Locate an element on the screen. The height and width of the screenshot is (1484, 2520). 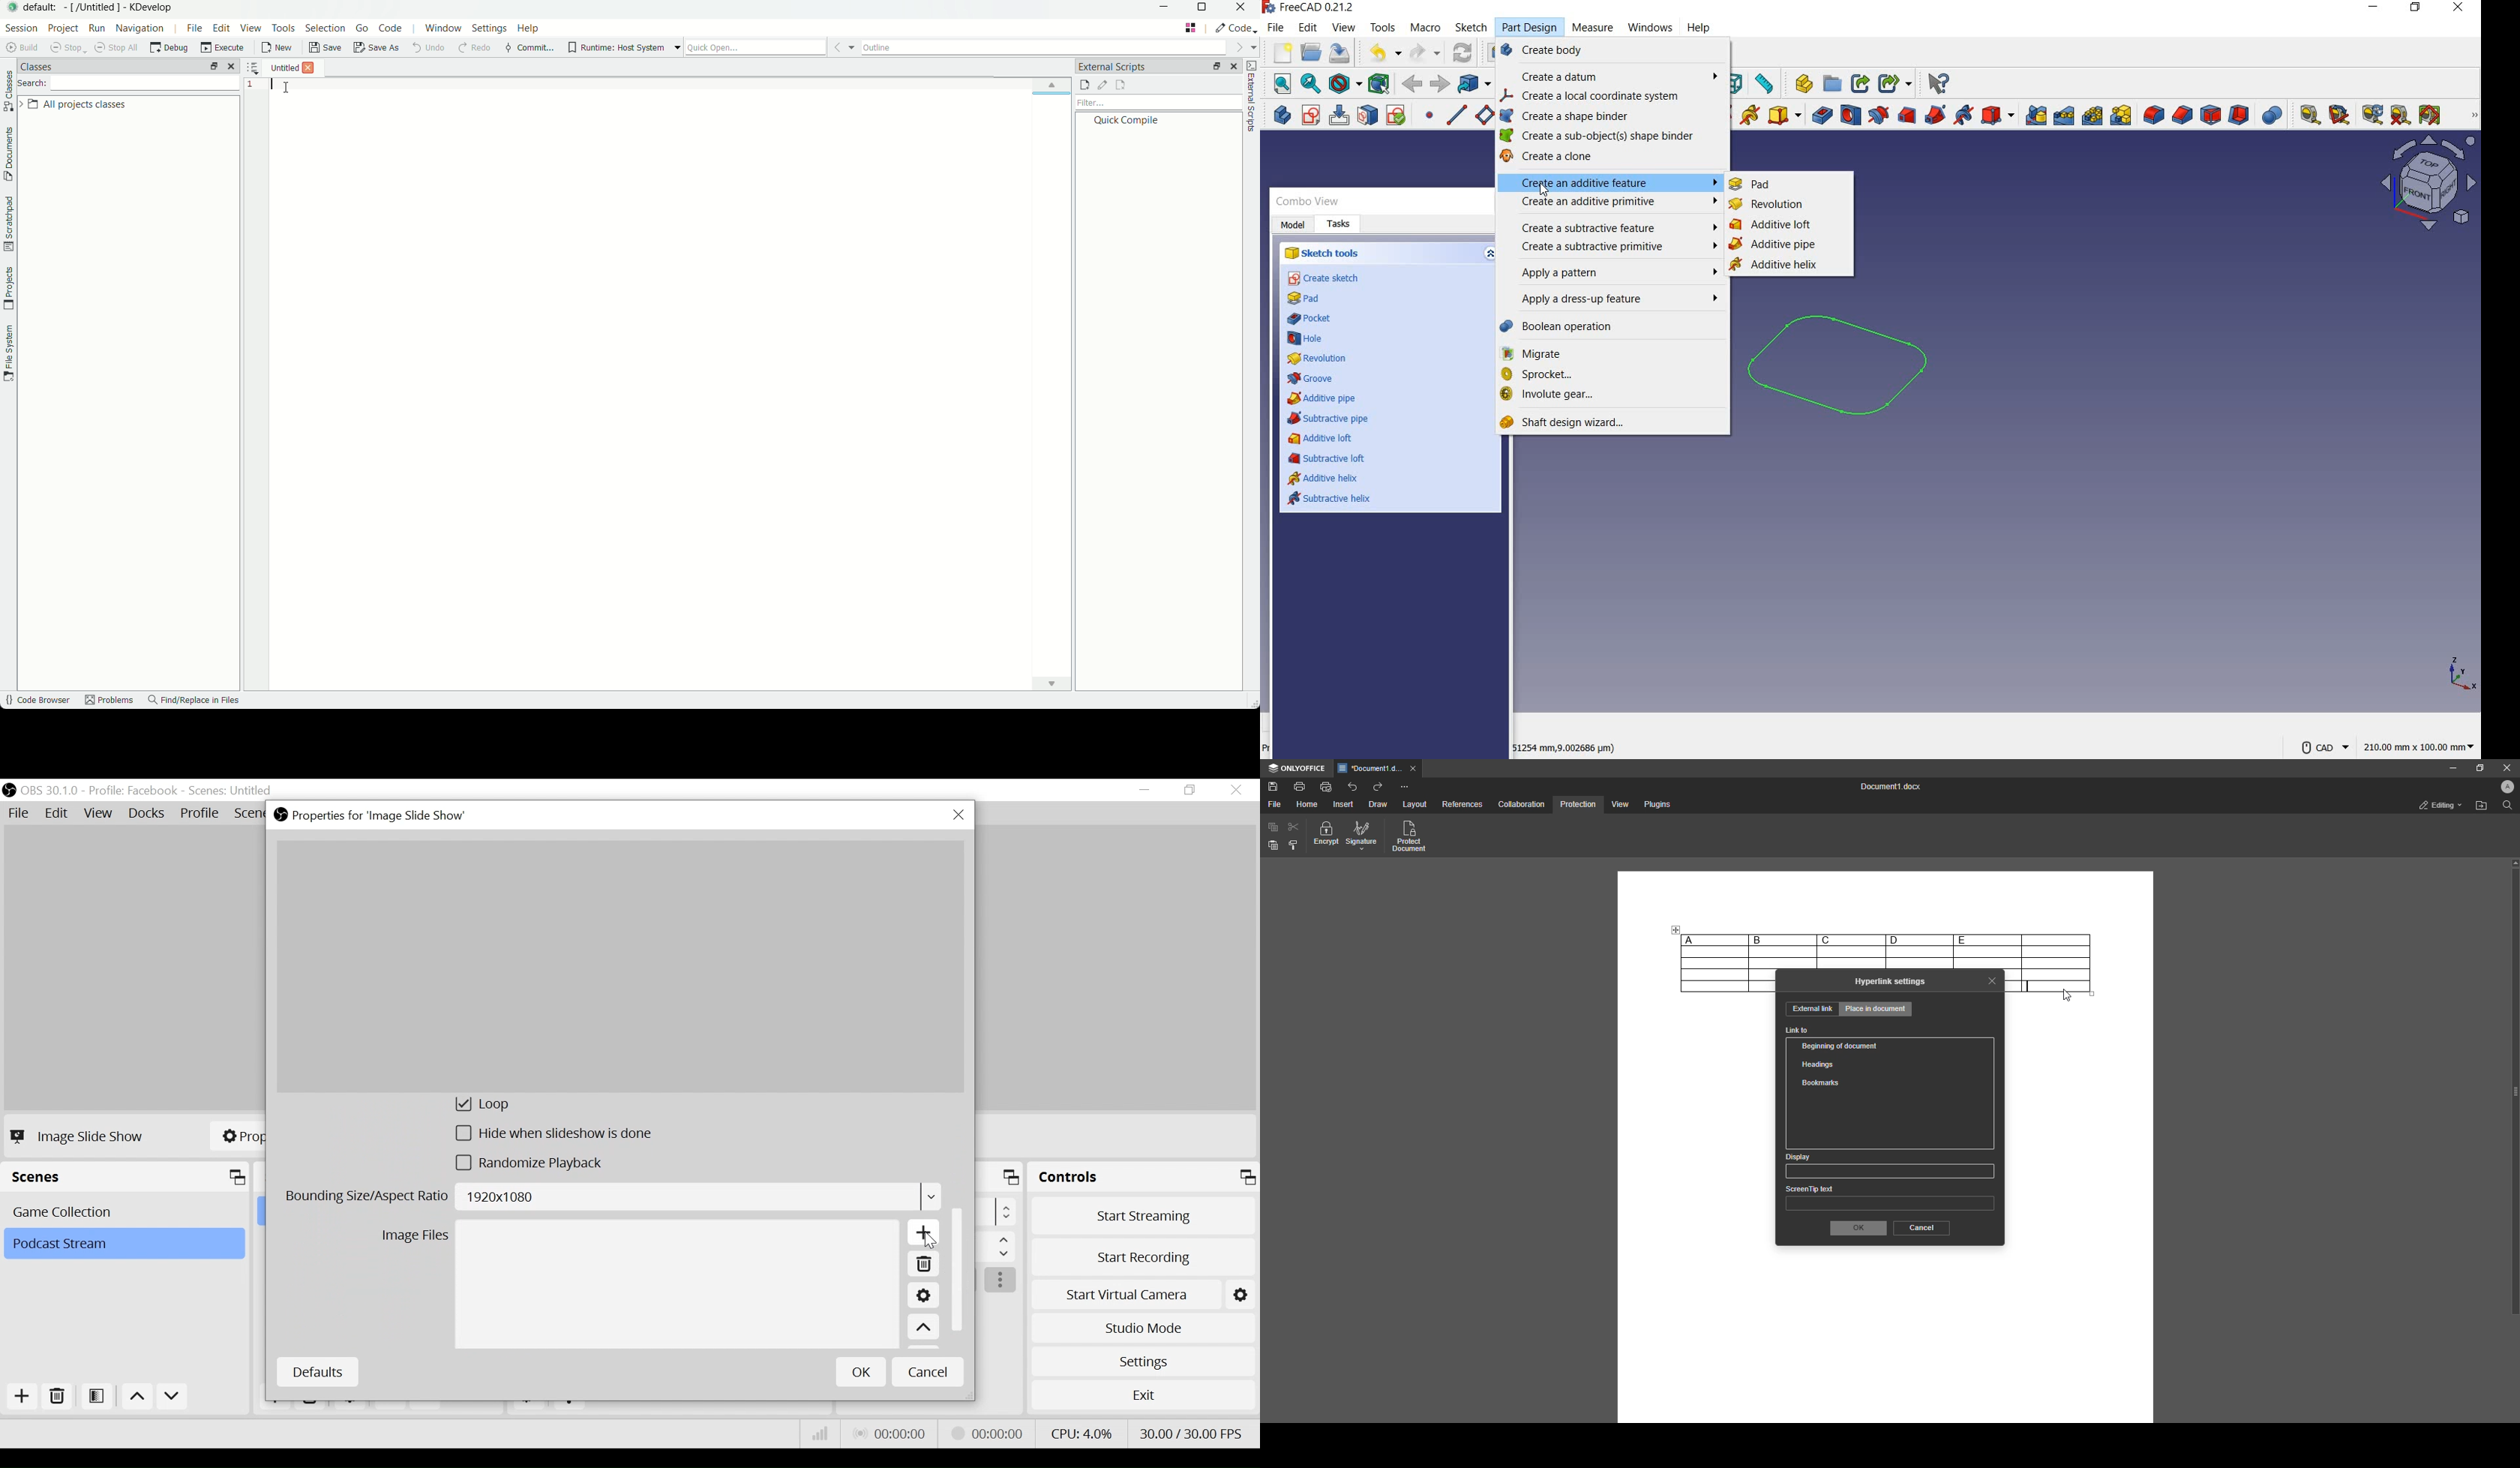
toggle all is located at coordinates (2433, 116).